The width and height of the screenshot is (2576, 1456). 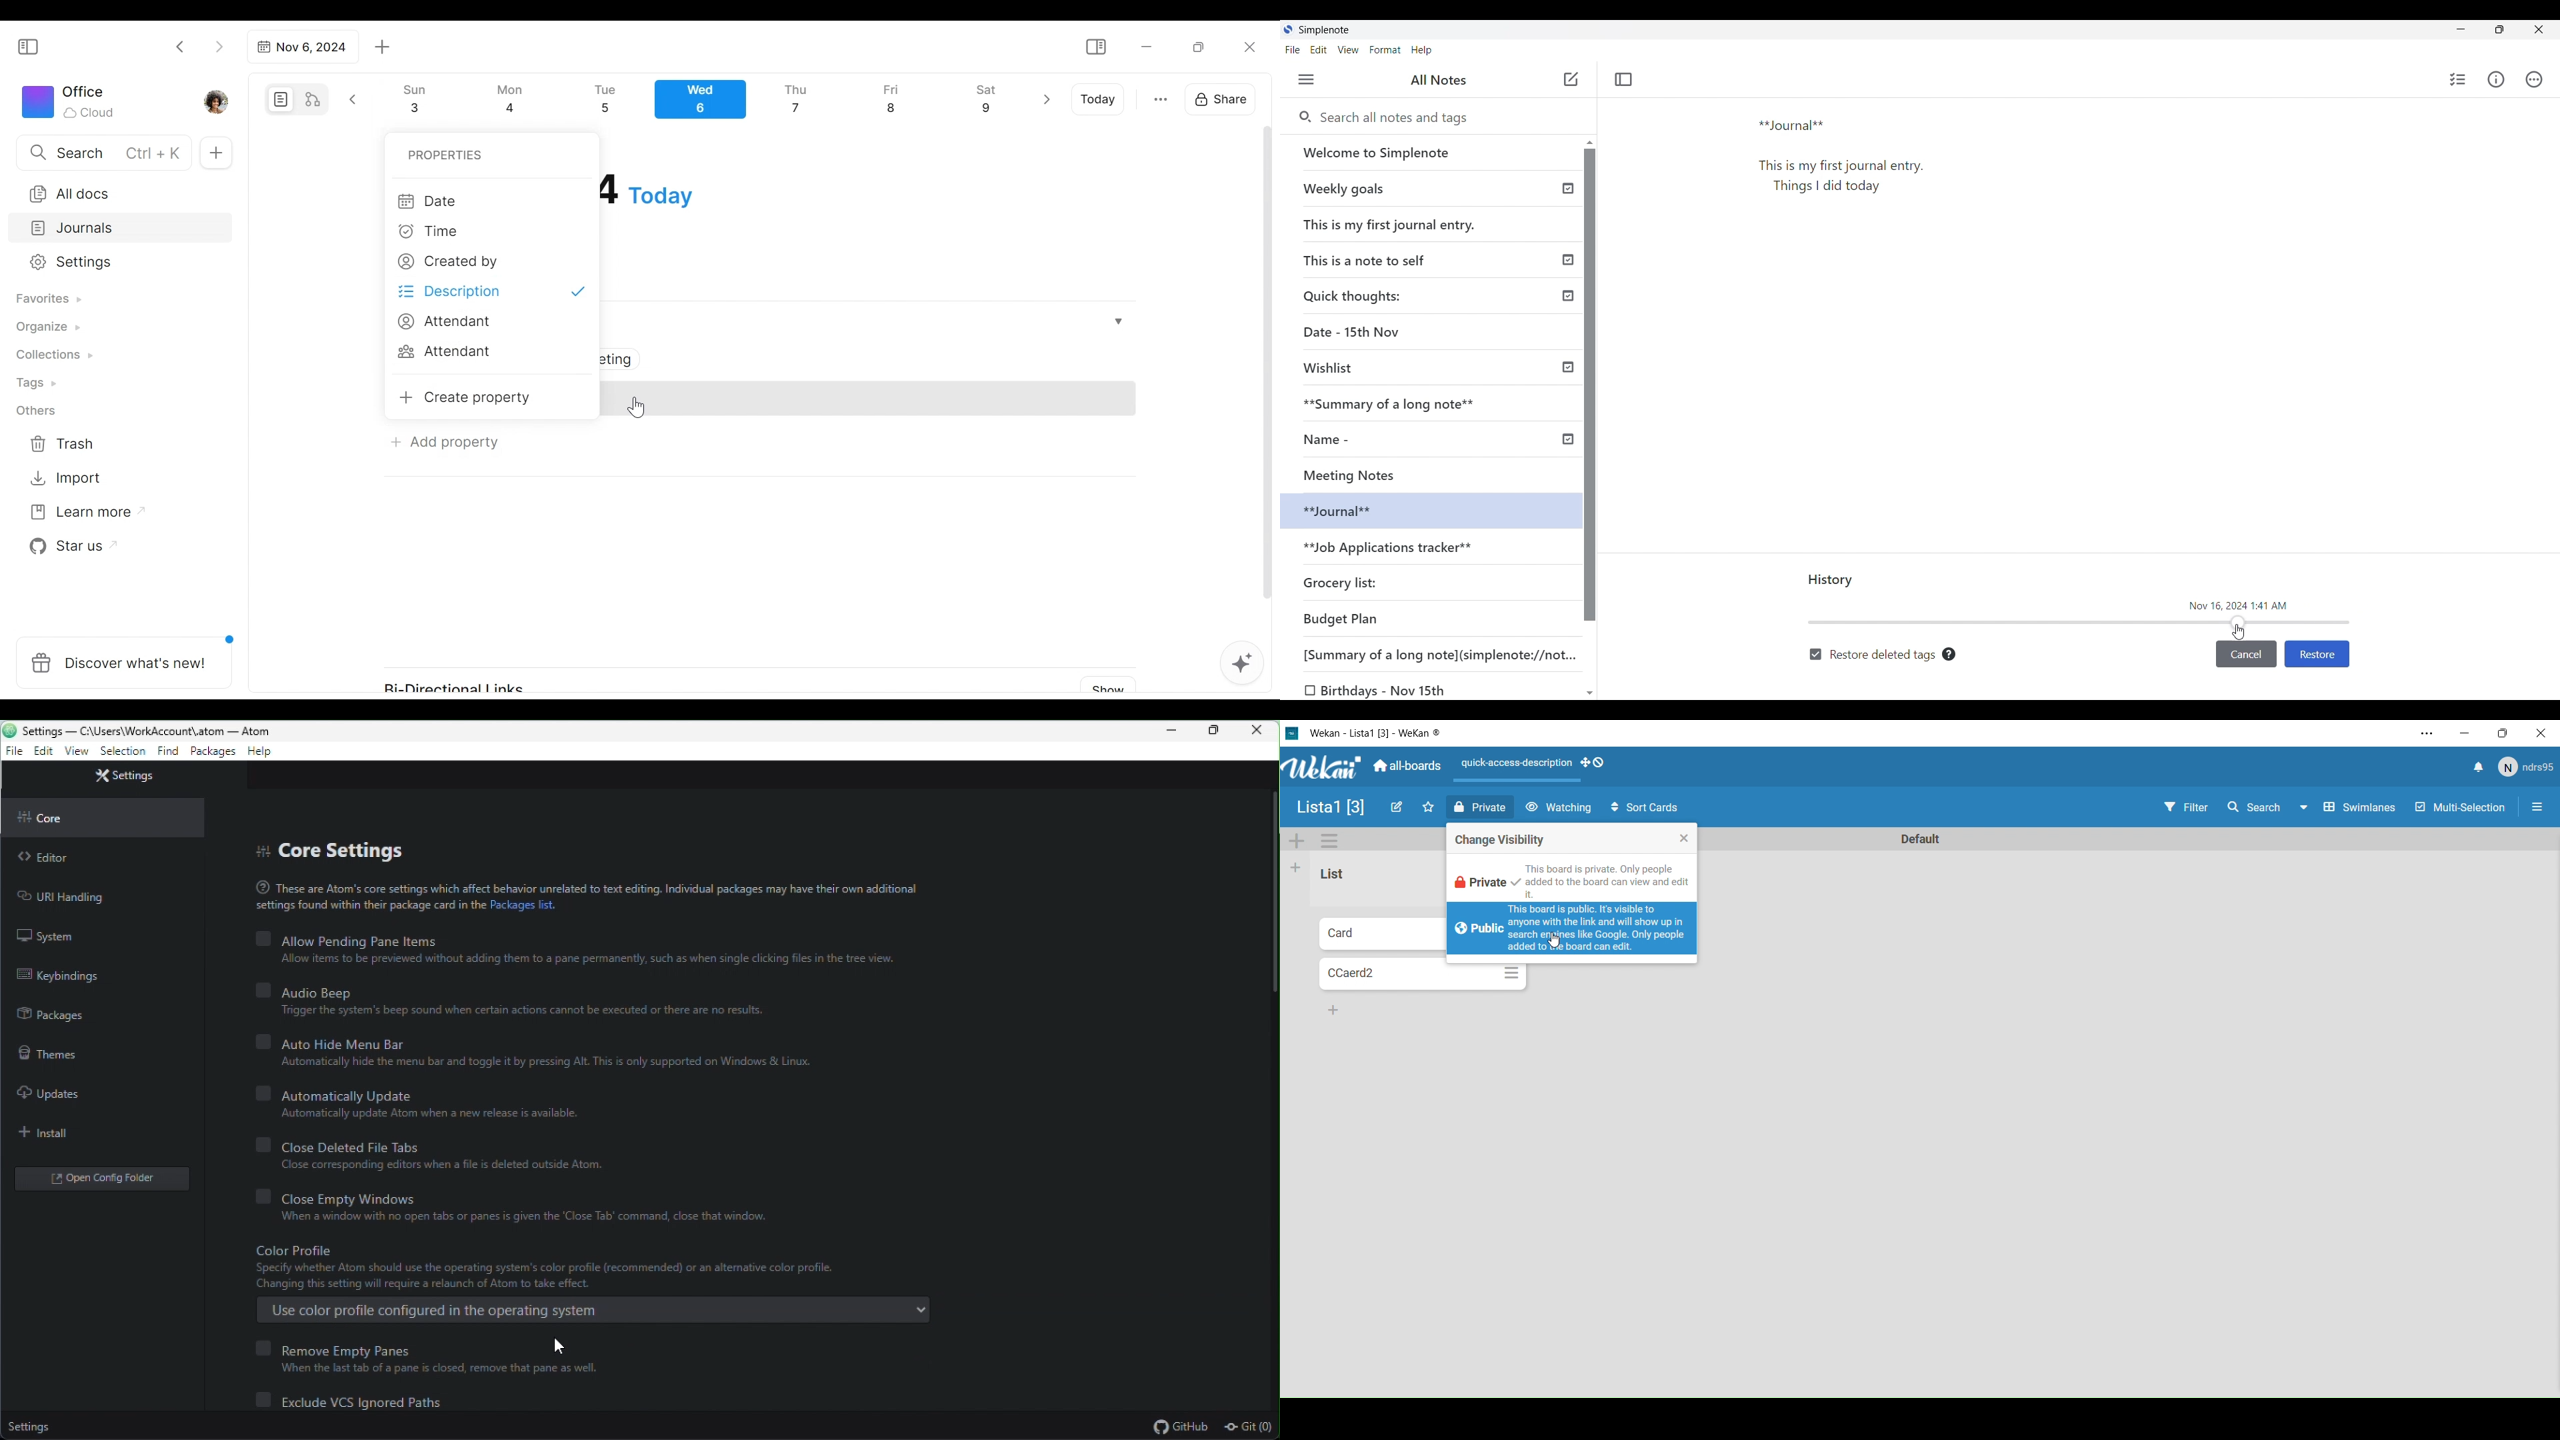 What do you see at coordinates (68, 974) in the screenshot?
I see `Keybinding` at bounding box center [68, 974].